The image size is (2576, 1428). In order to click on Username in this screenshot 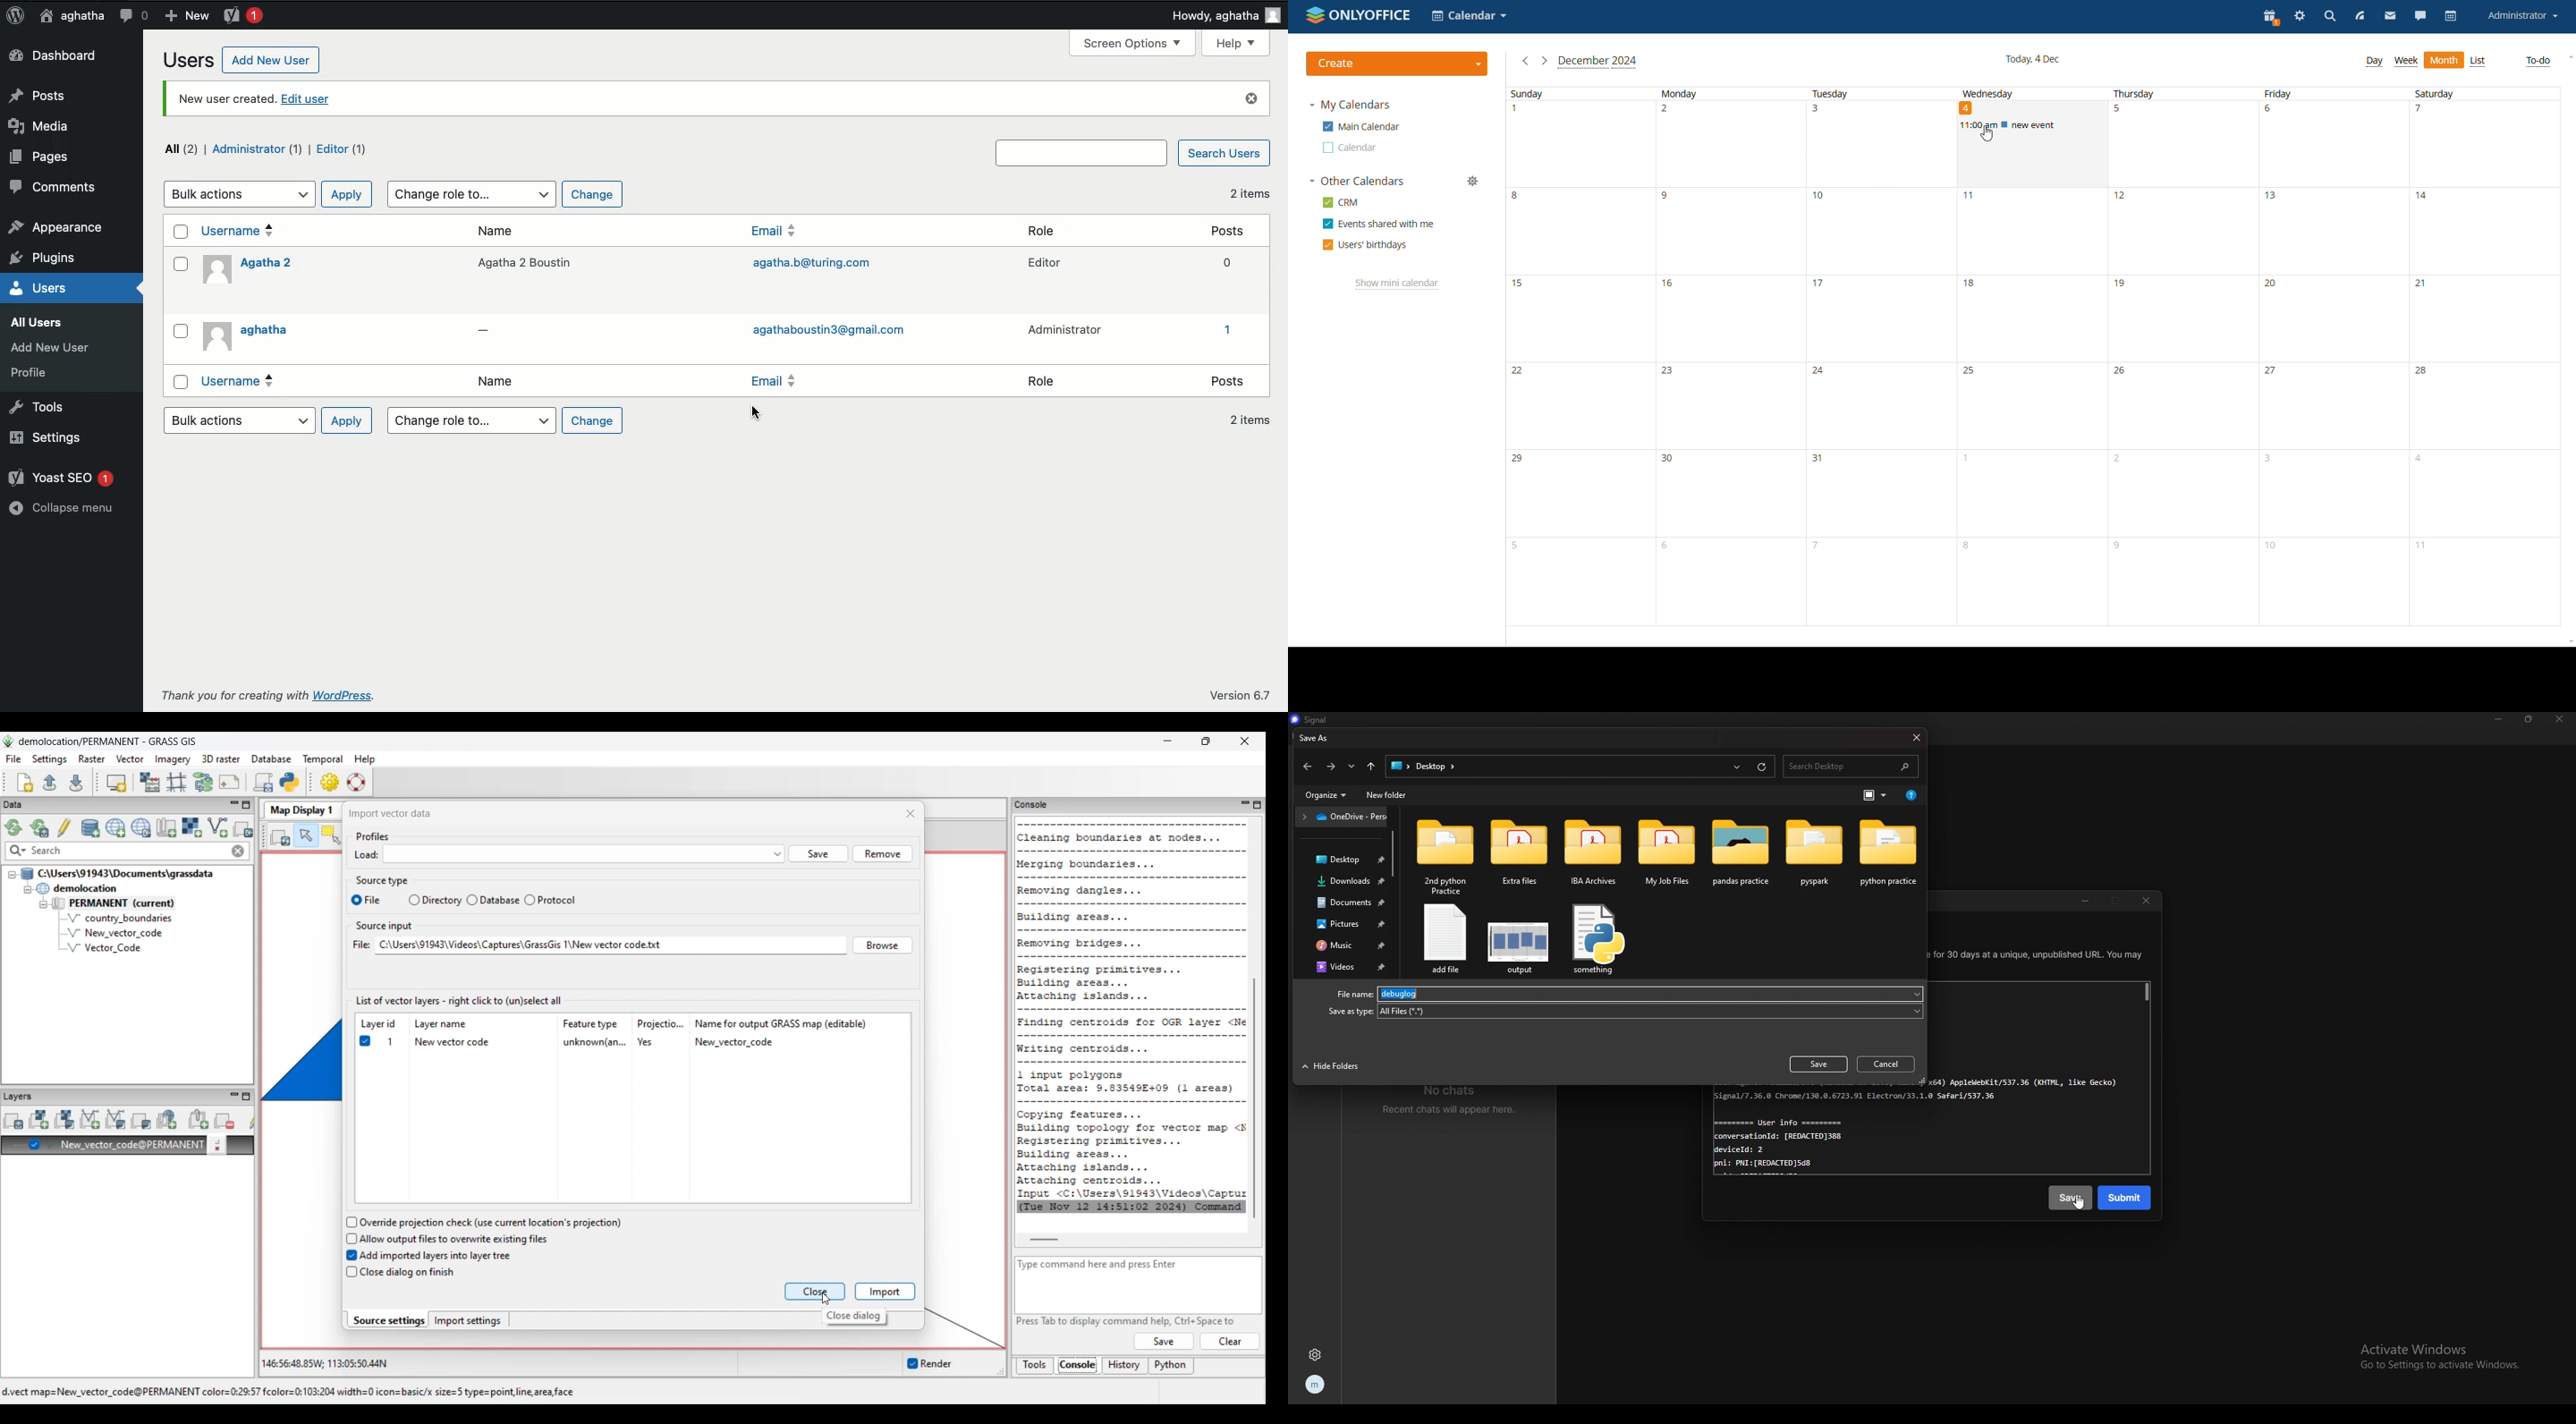, I will do `click(239, 231)`.